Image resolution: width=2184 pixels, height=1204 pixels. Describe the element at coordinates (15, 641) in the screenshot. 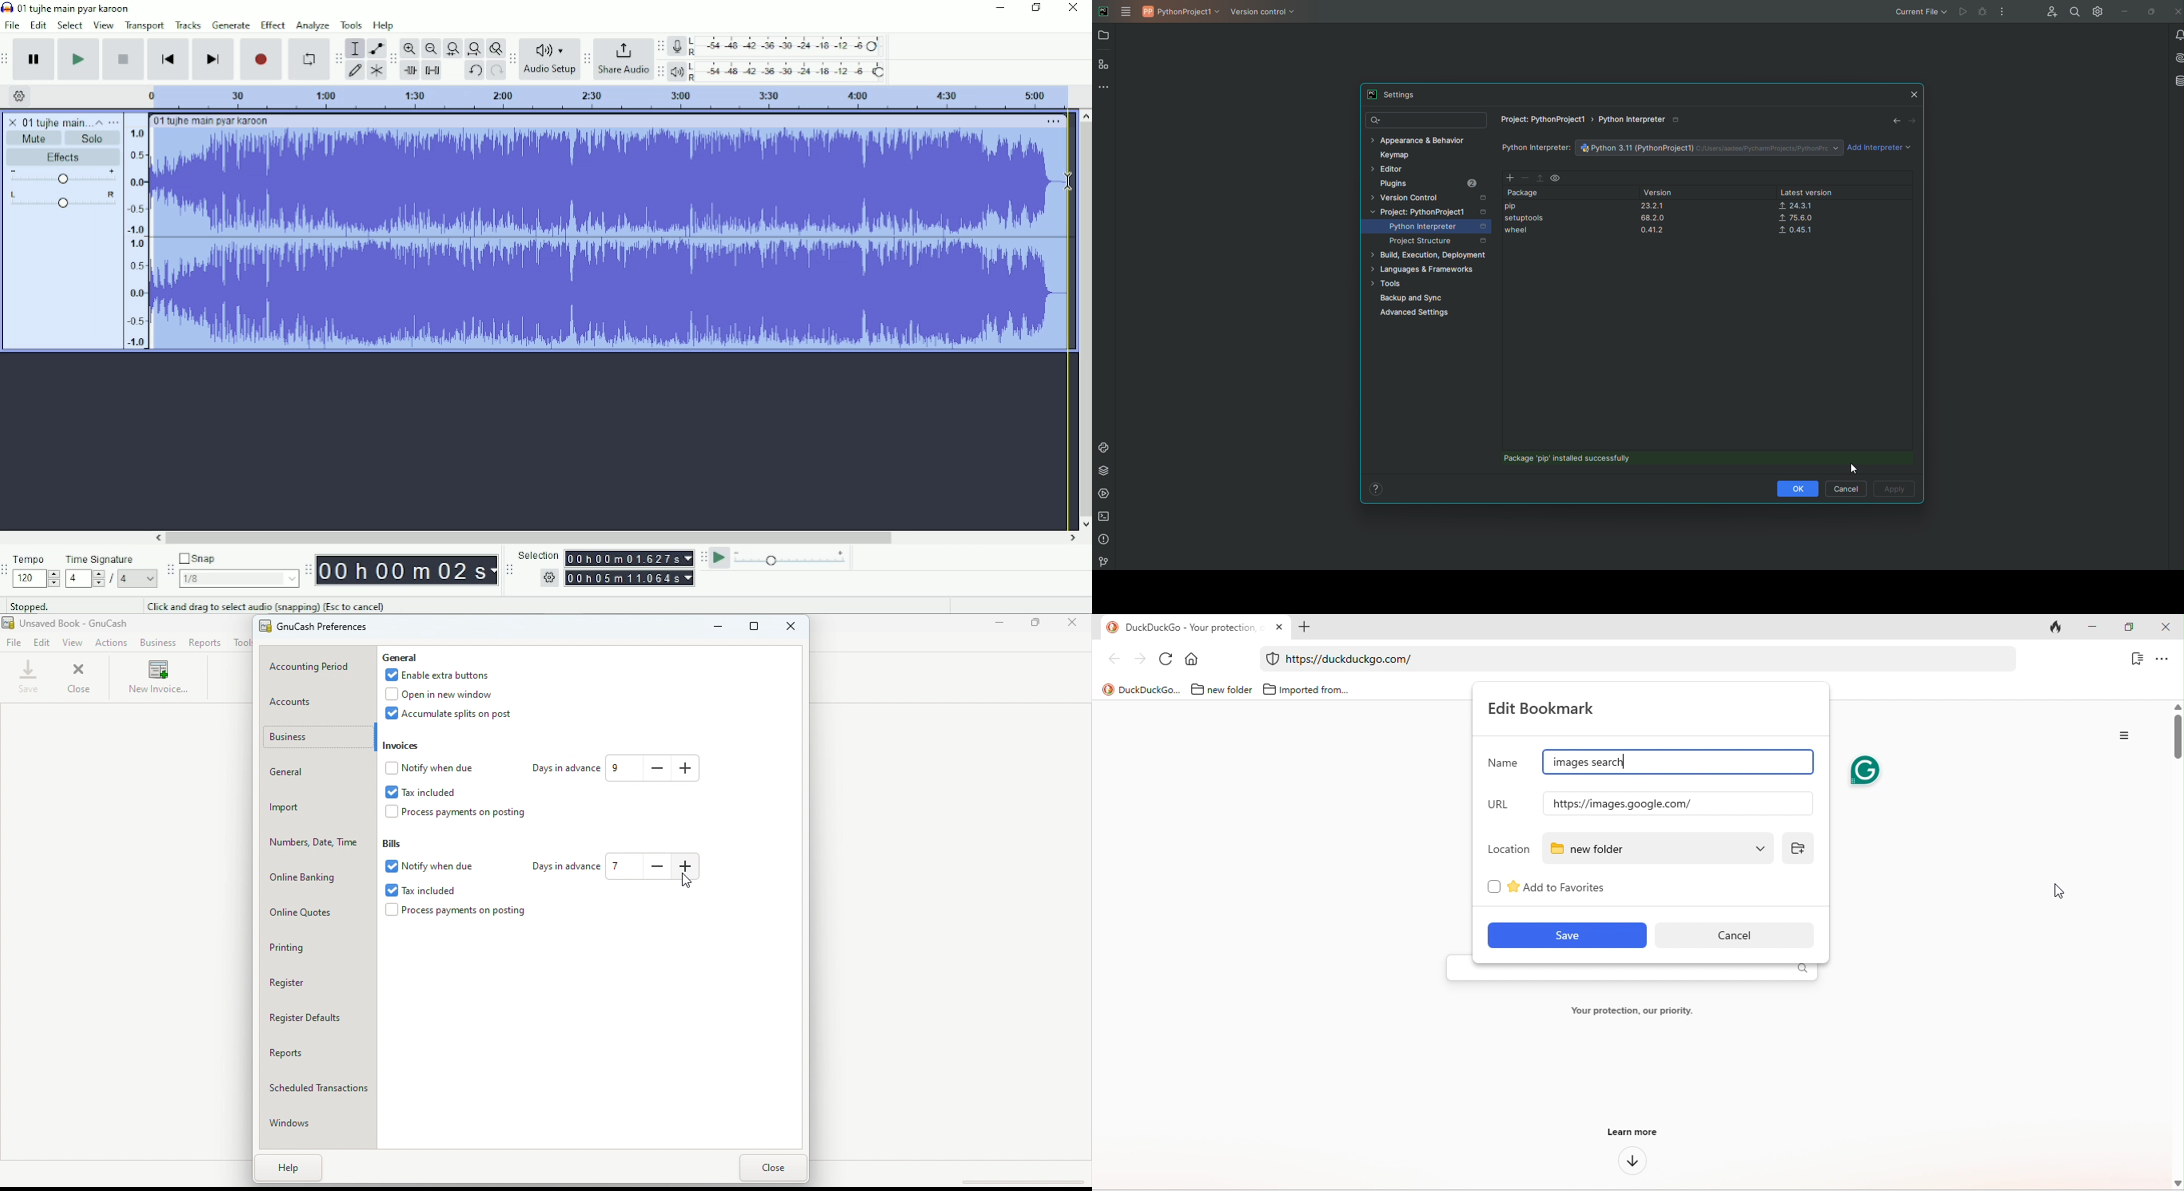

I see `File` at that location.